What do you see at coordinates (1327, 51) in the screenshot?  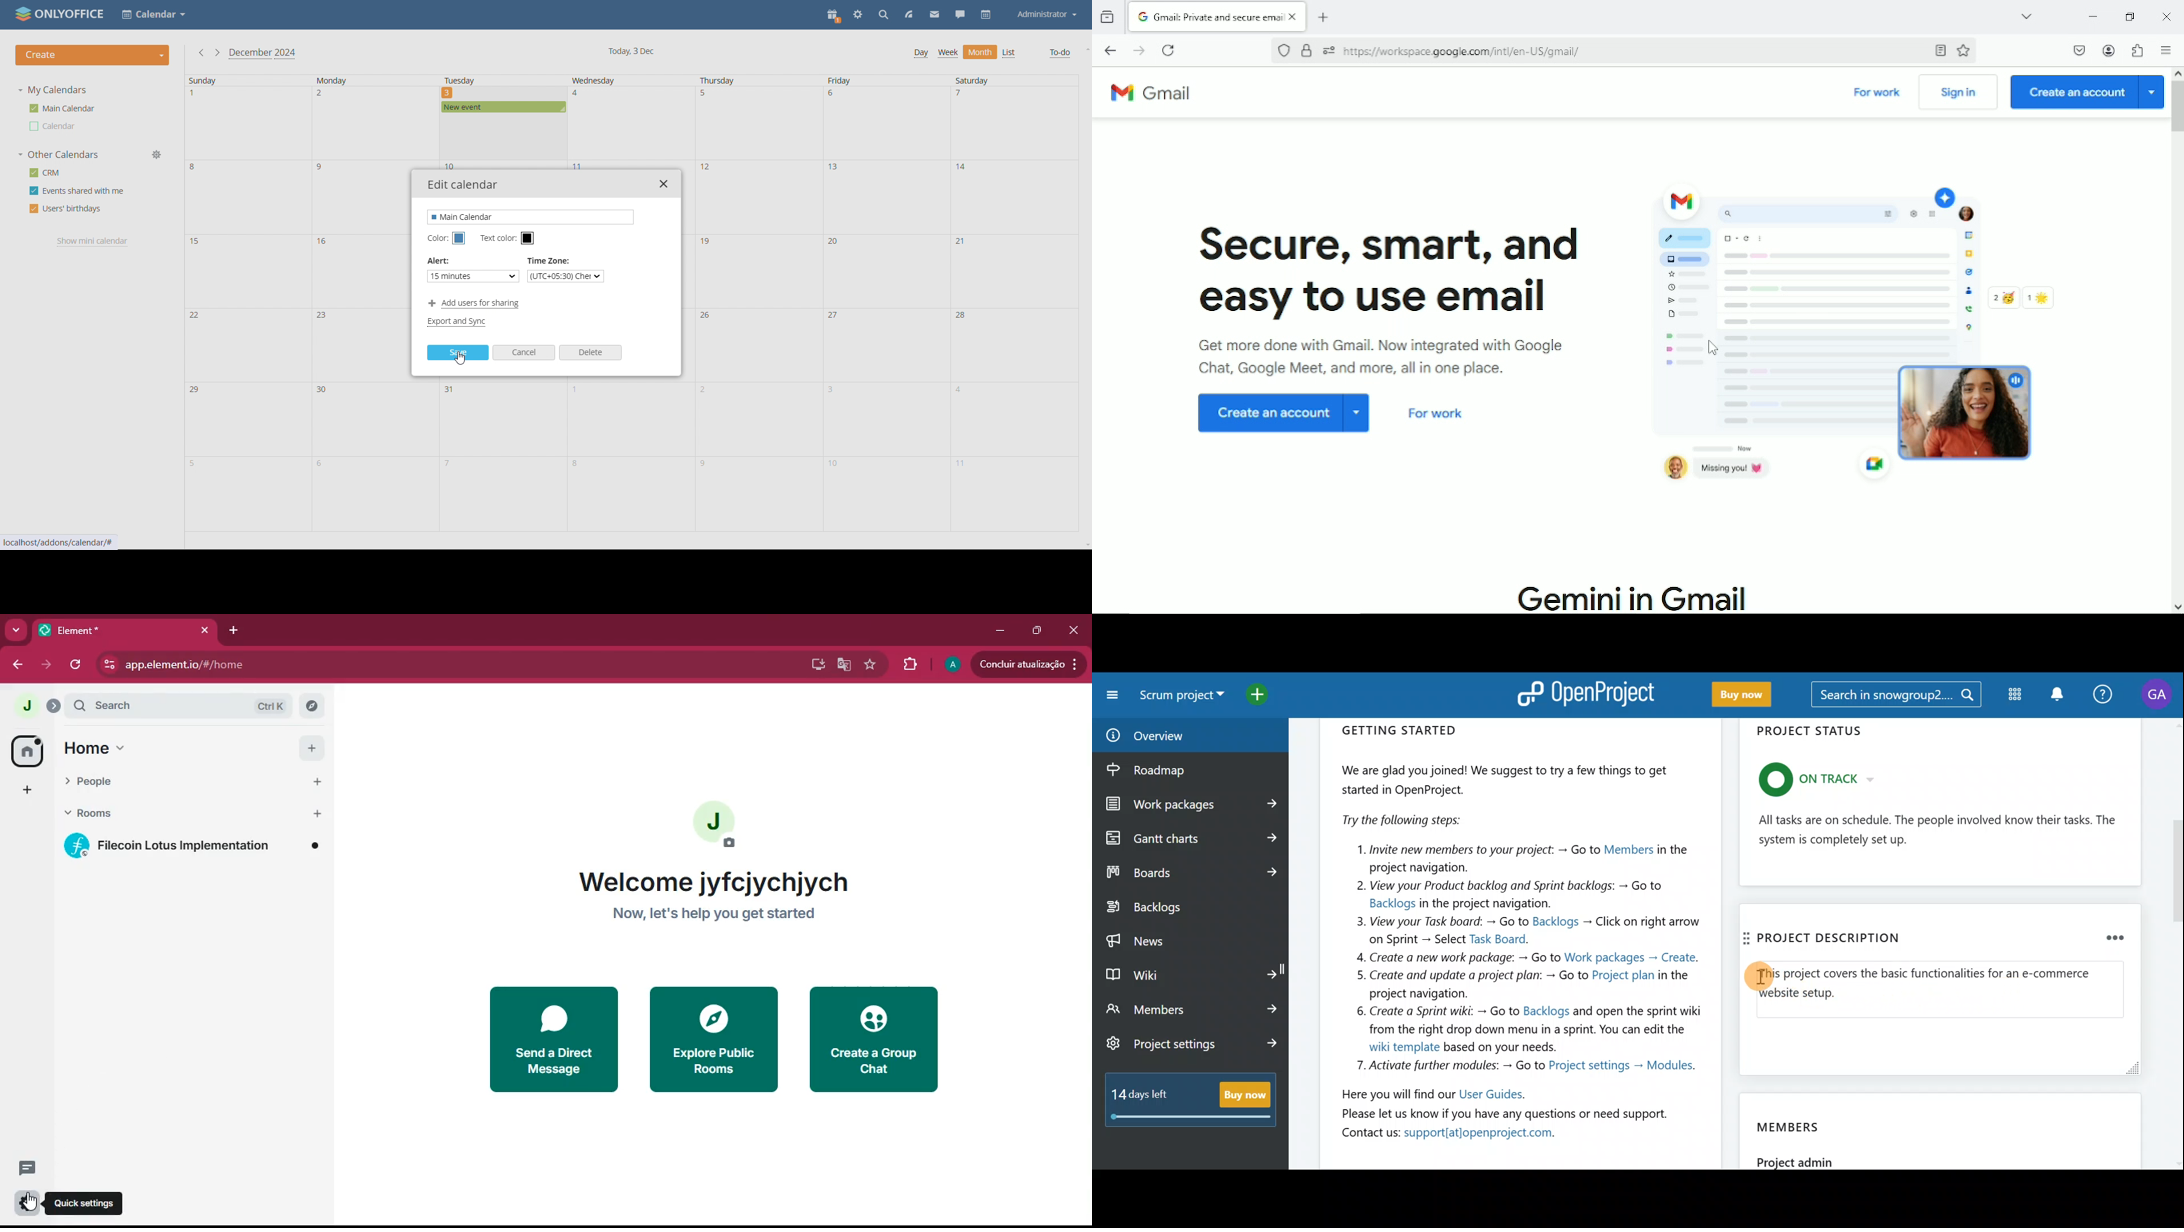 I see `You have granted this website additional permissions` at bounding box center [1327, 51].